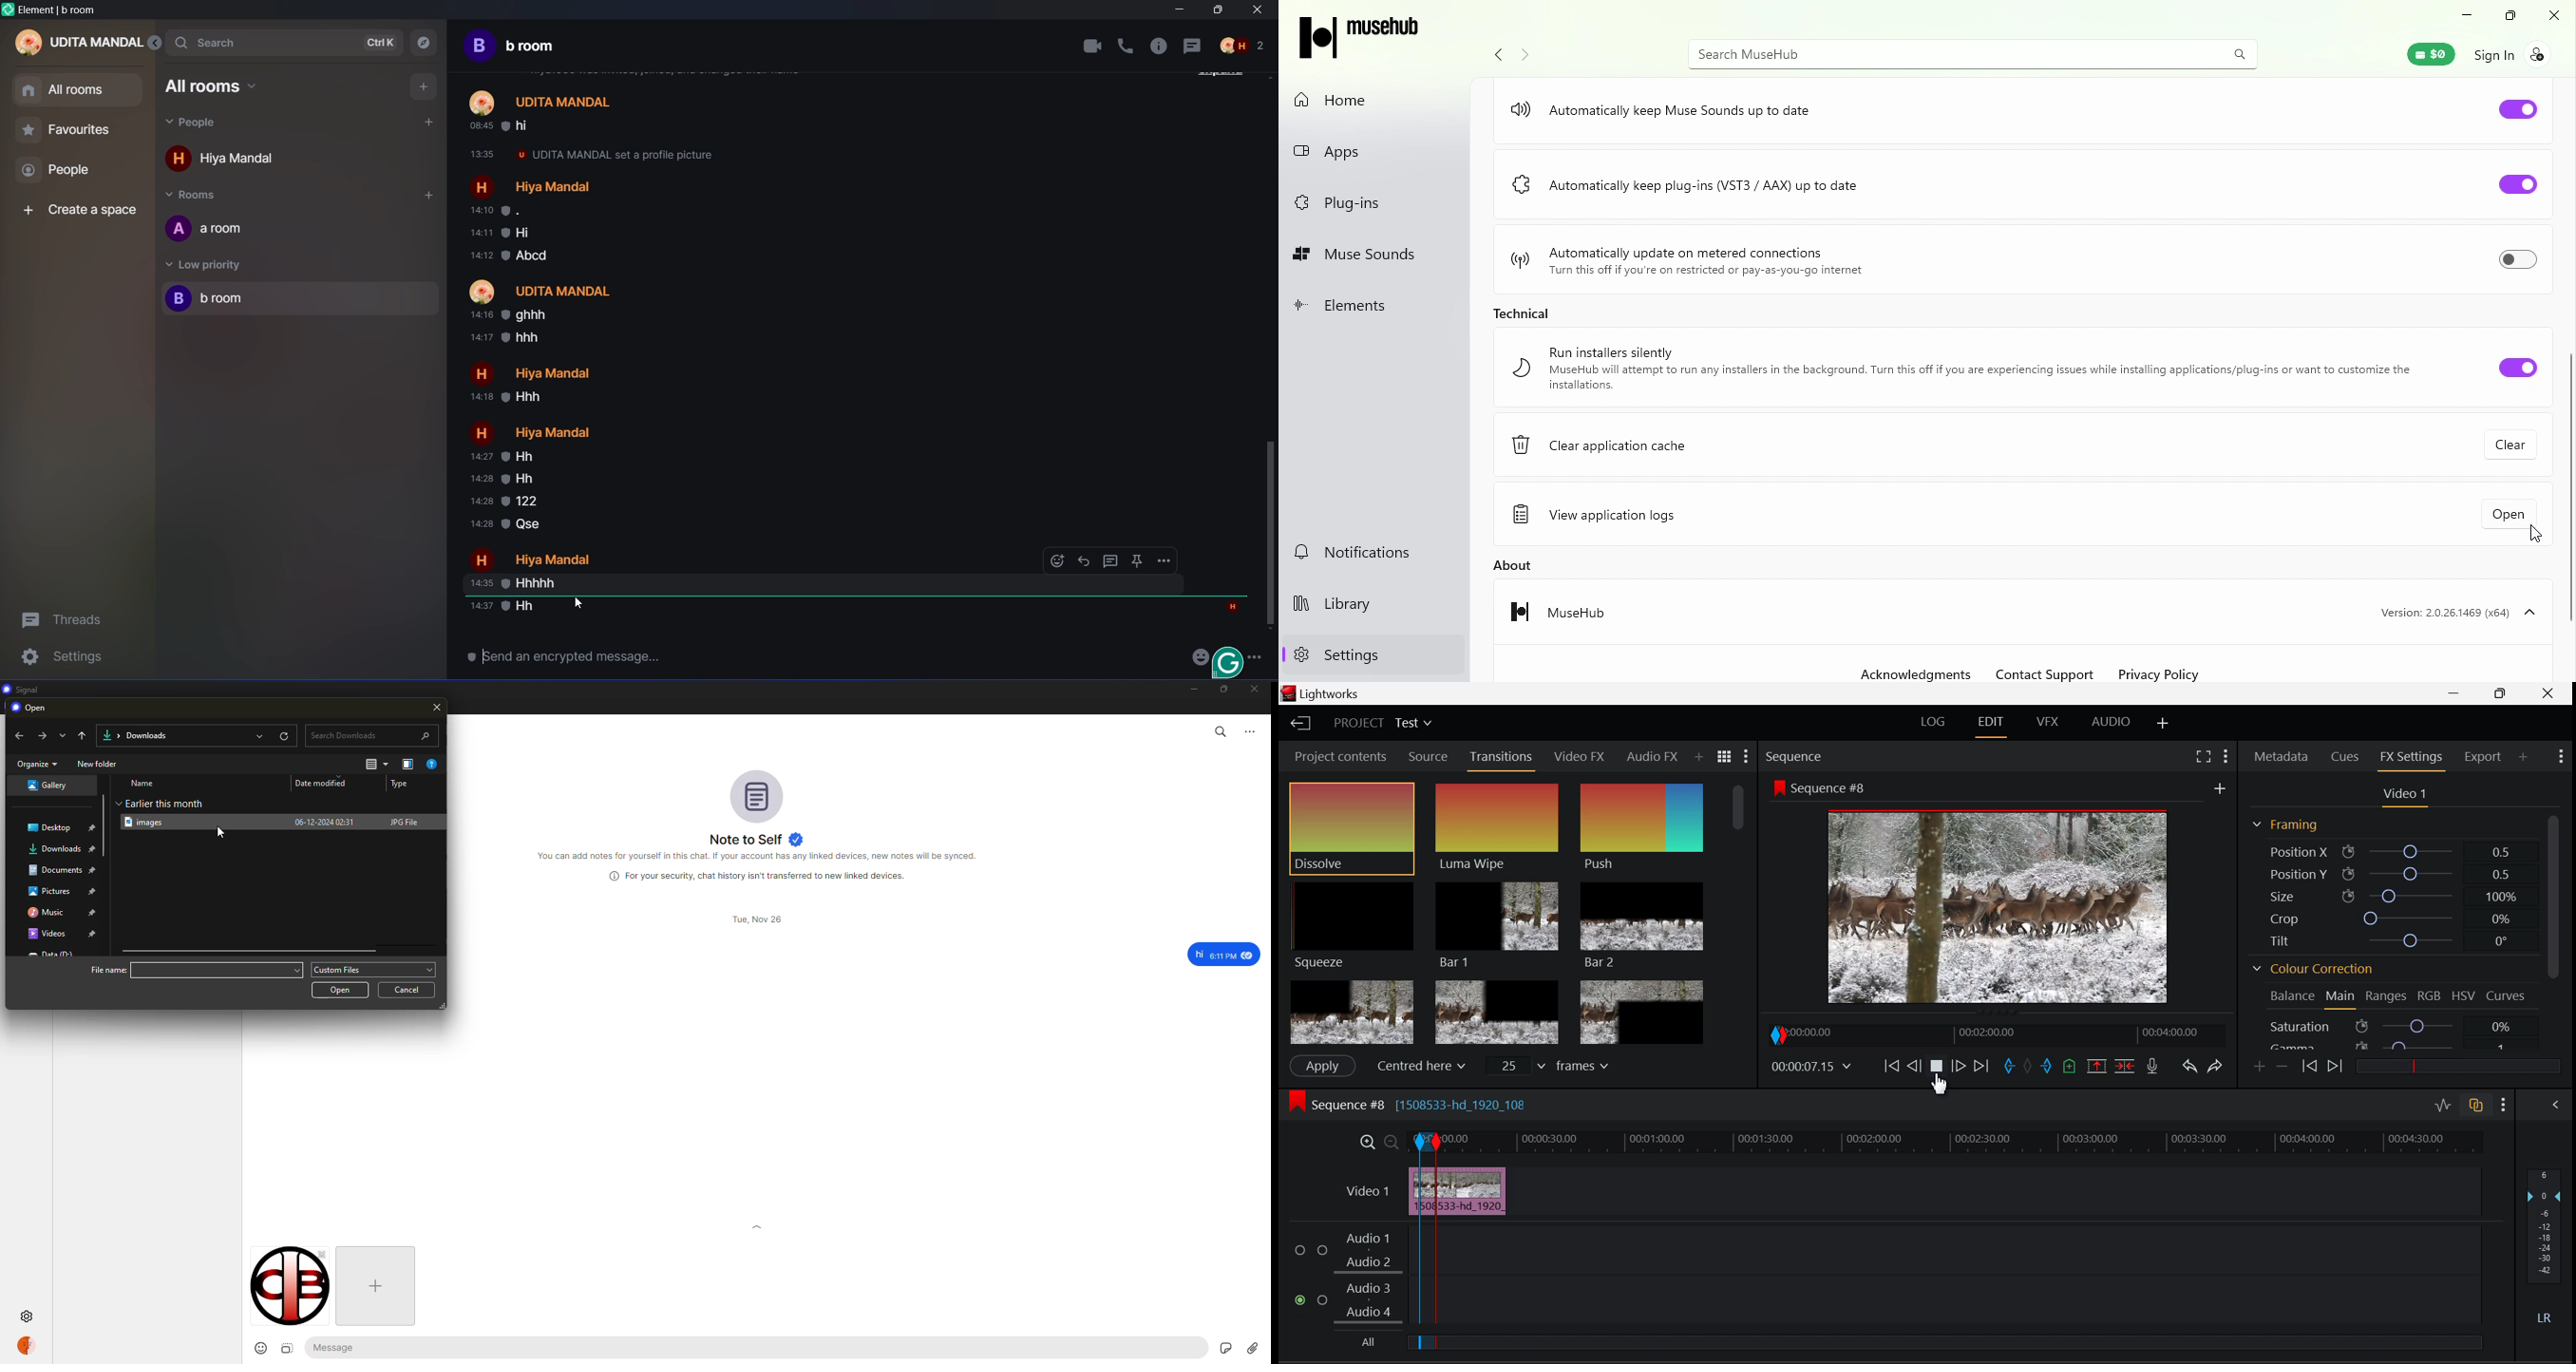 The image size is (2576, 1372). Describe the element at coordinates (2513, 54) in the screenshot. I see `Sign in` at that location.